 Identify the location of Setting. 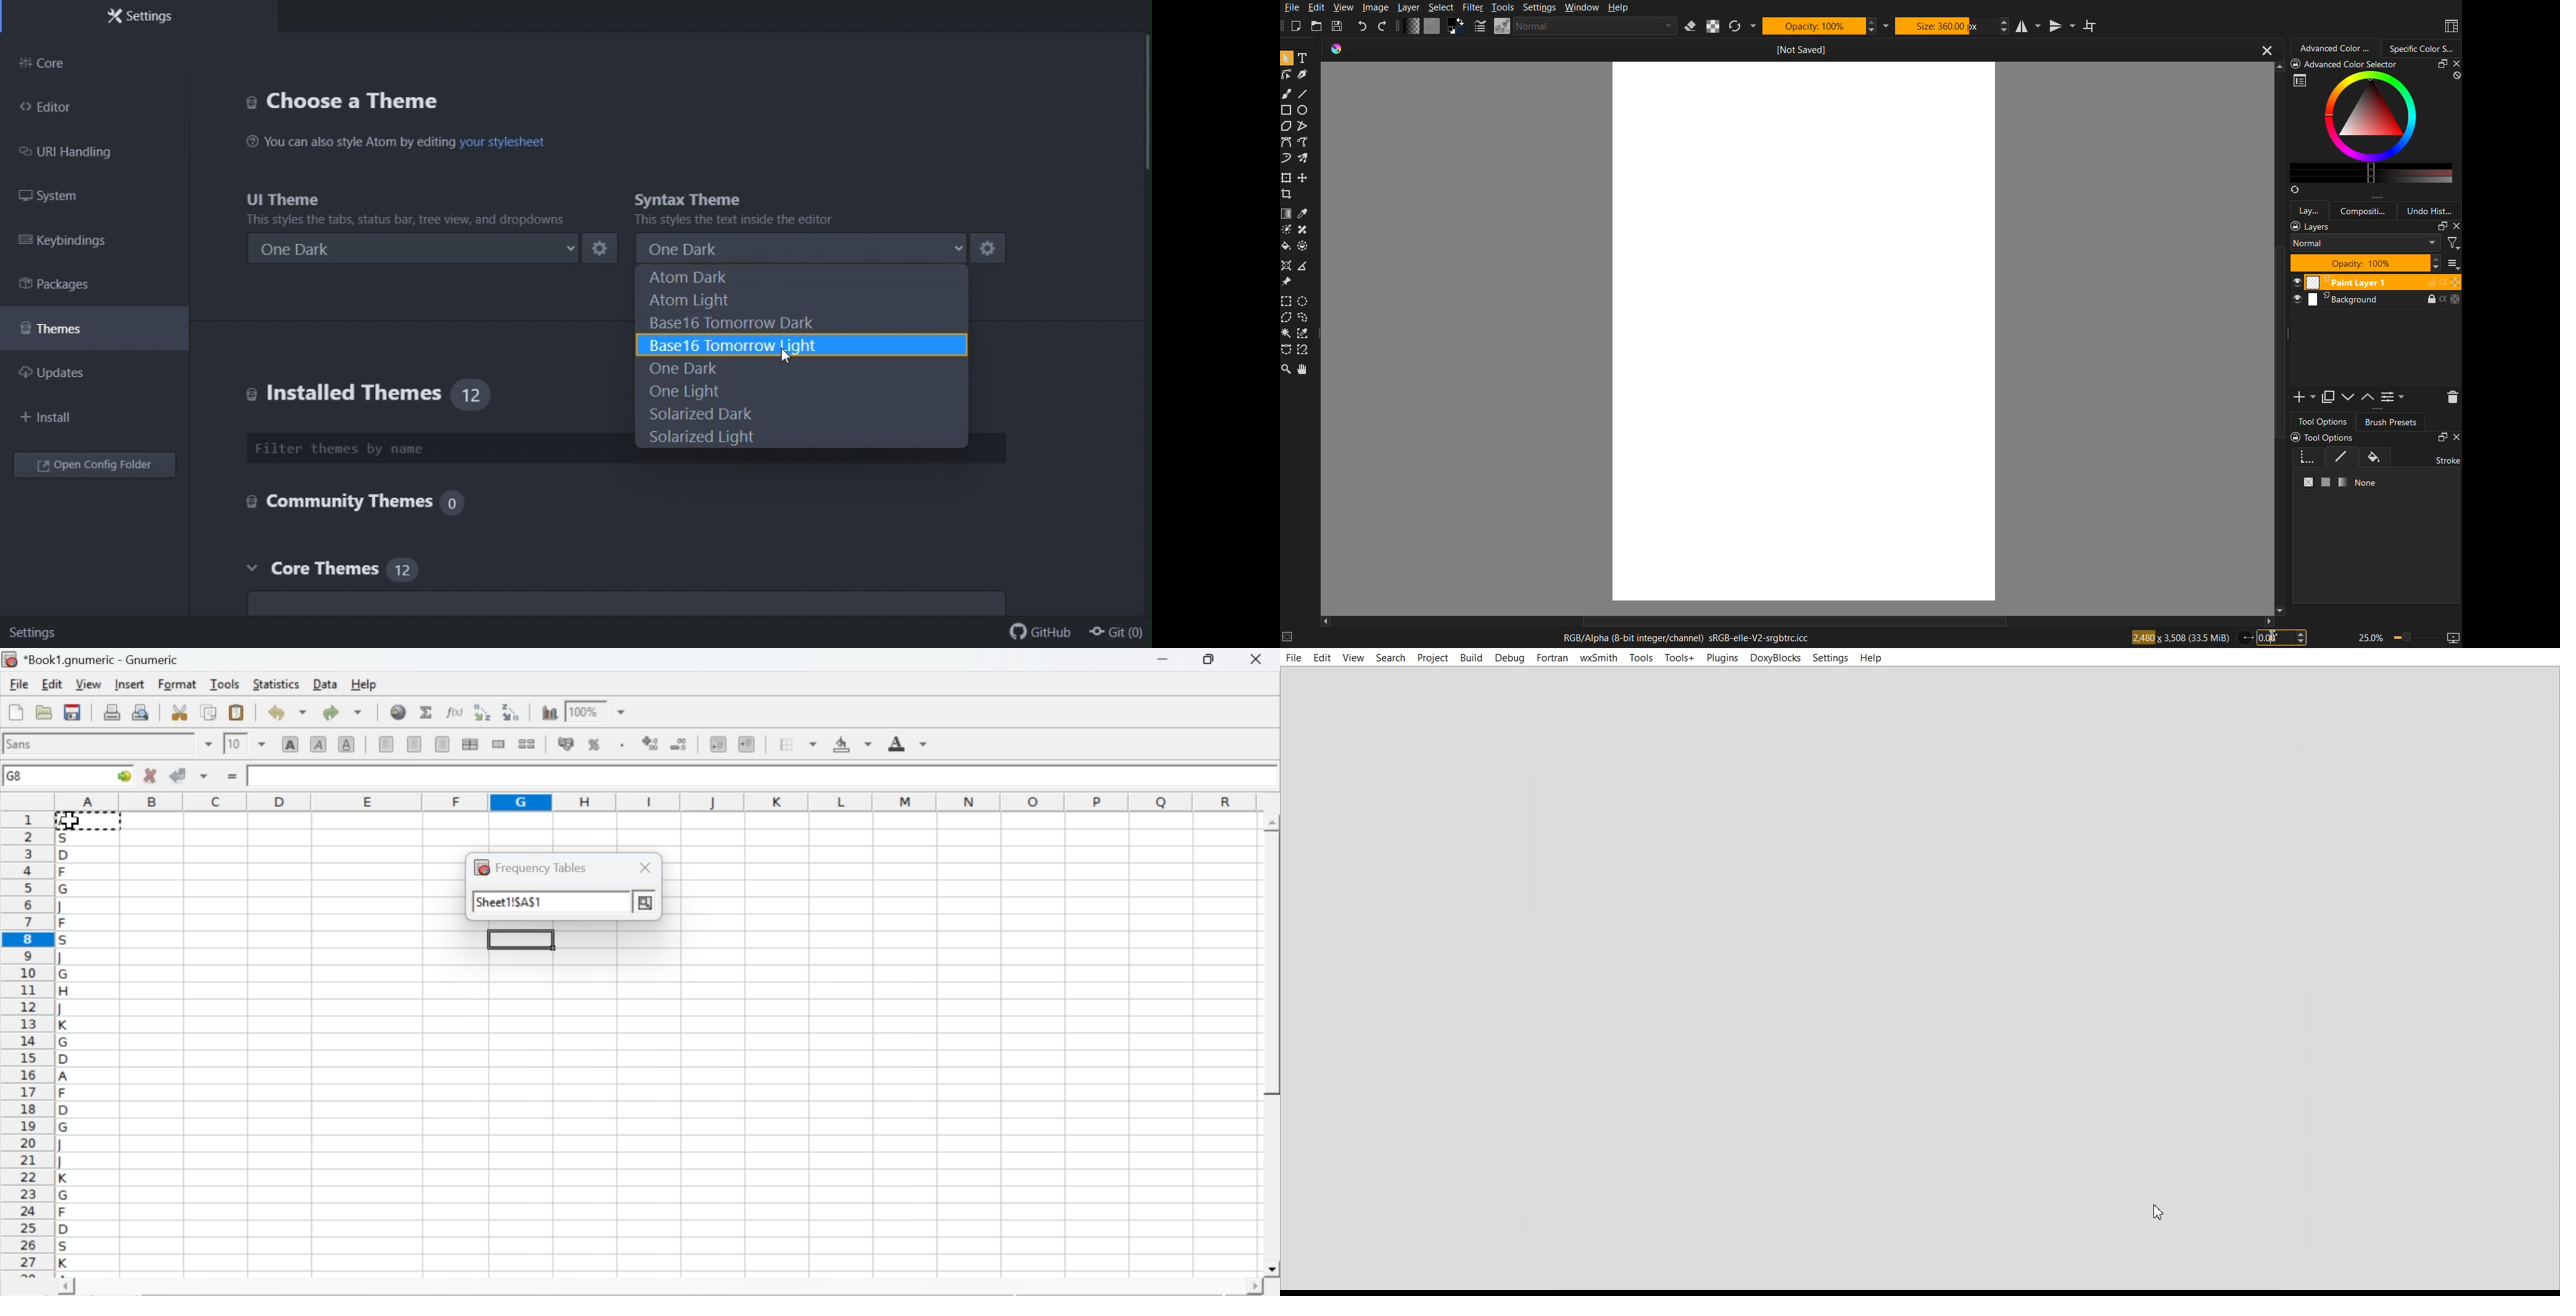
(1830, 658).